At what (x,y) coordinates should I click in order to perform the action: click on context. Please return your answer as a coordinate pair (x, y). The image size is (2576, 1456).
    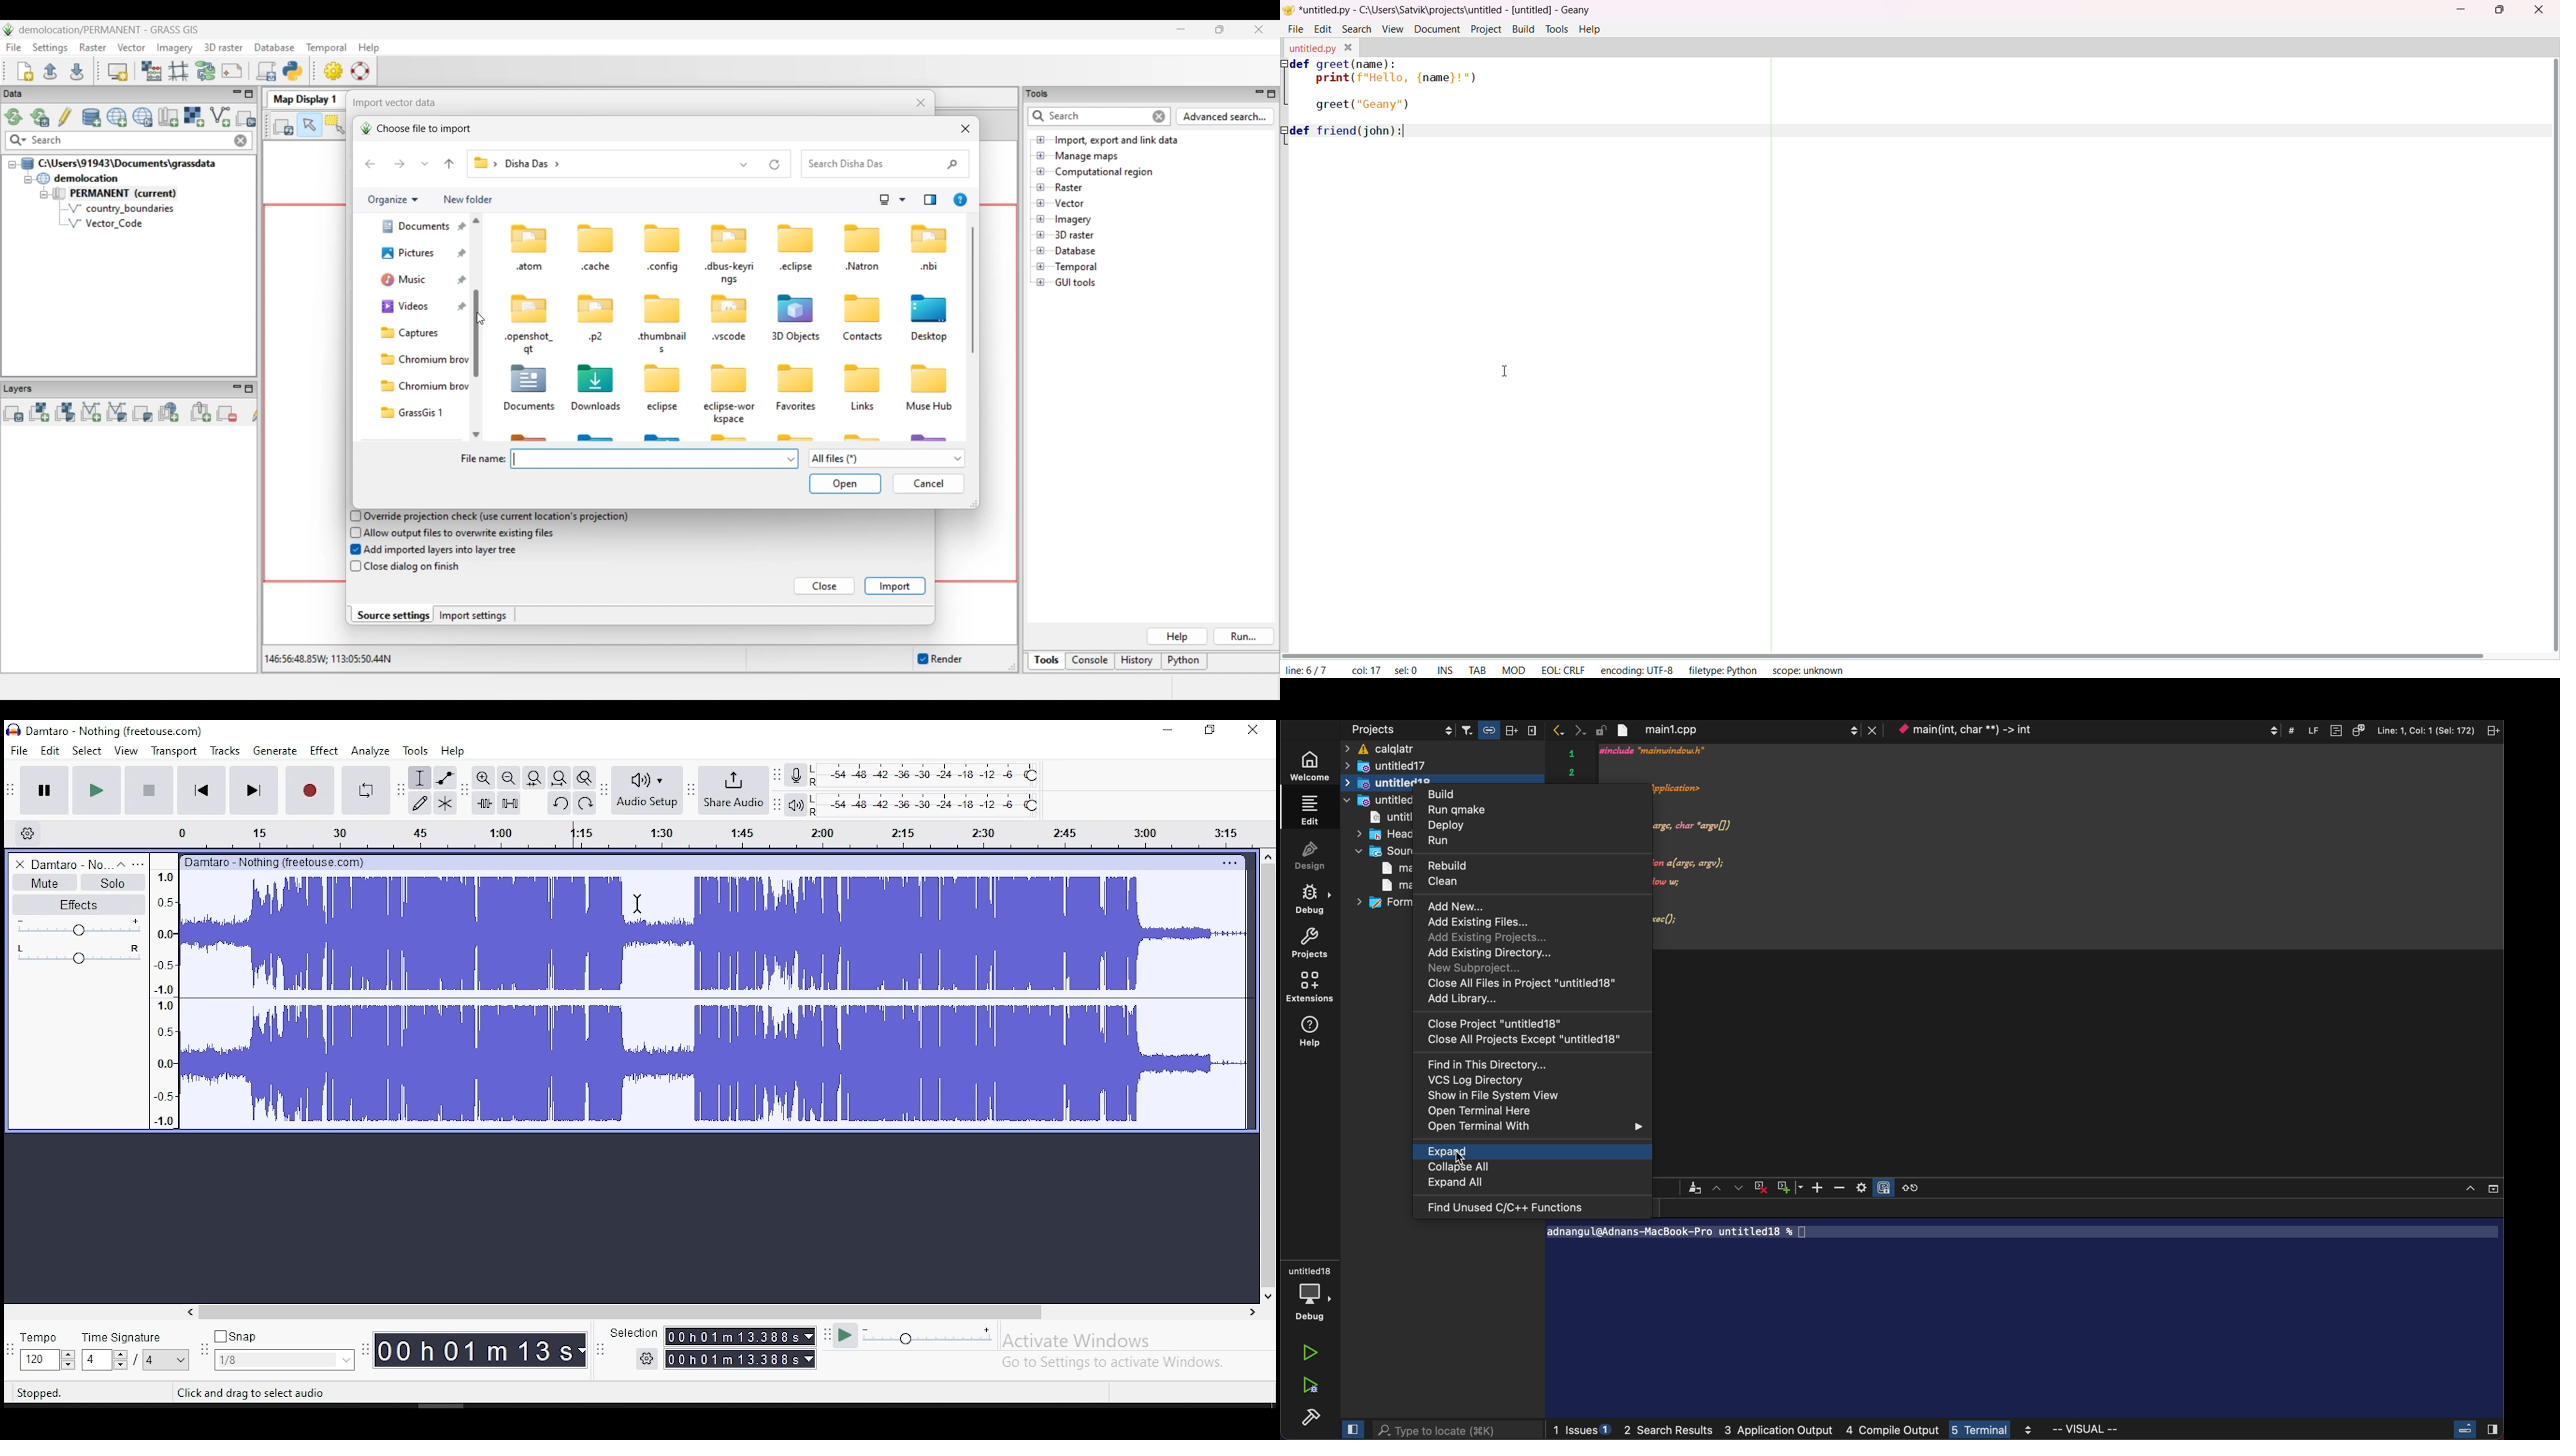
    Looking at the image, I should click on (2088, 731).